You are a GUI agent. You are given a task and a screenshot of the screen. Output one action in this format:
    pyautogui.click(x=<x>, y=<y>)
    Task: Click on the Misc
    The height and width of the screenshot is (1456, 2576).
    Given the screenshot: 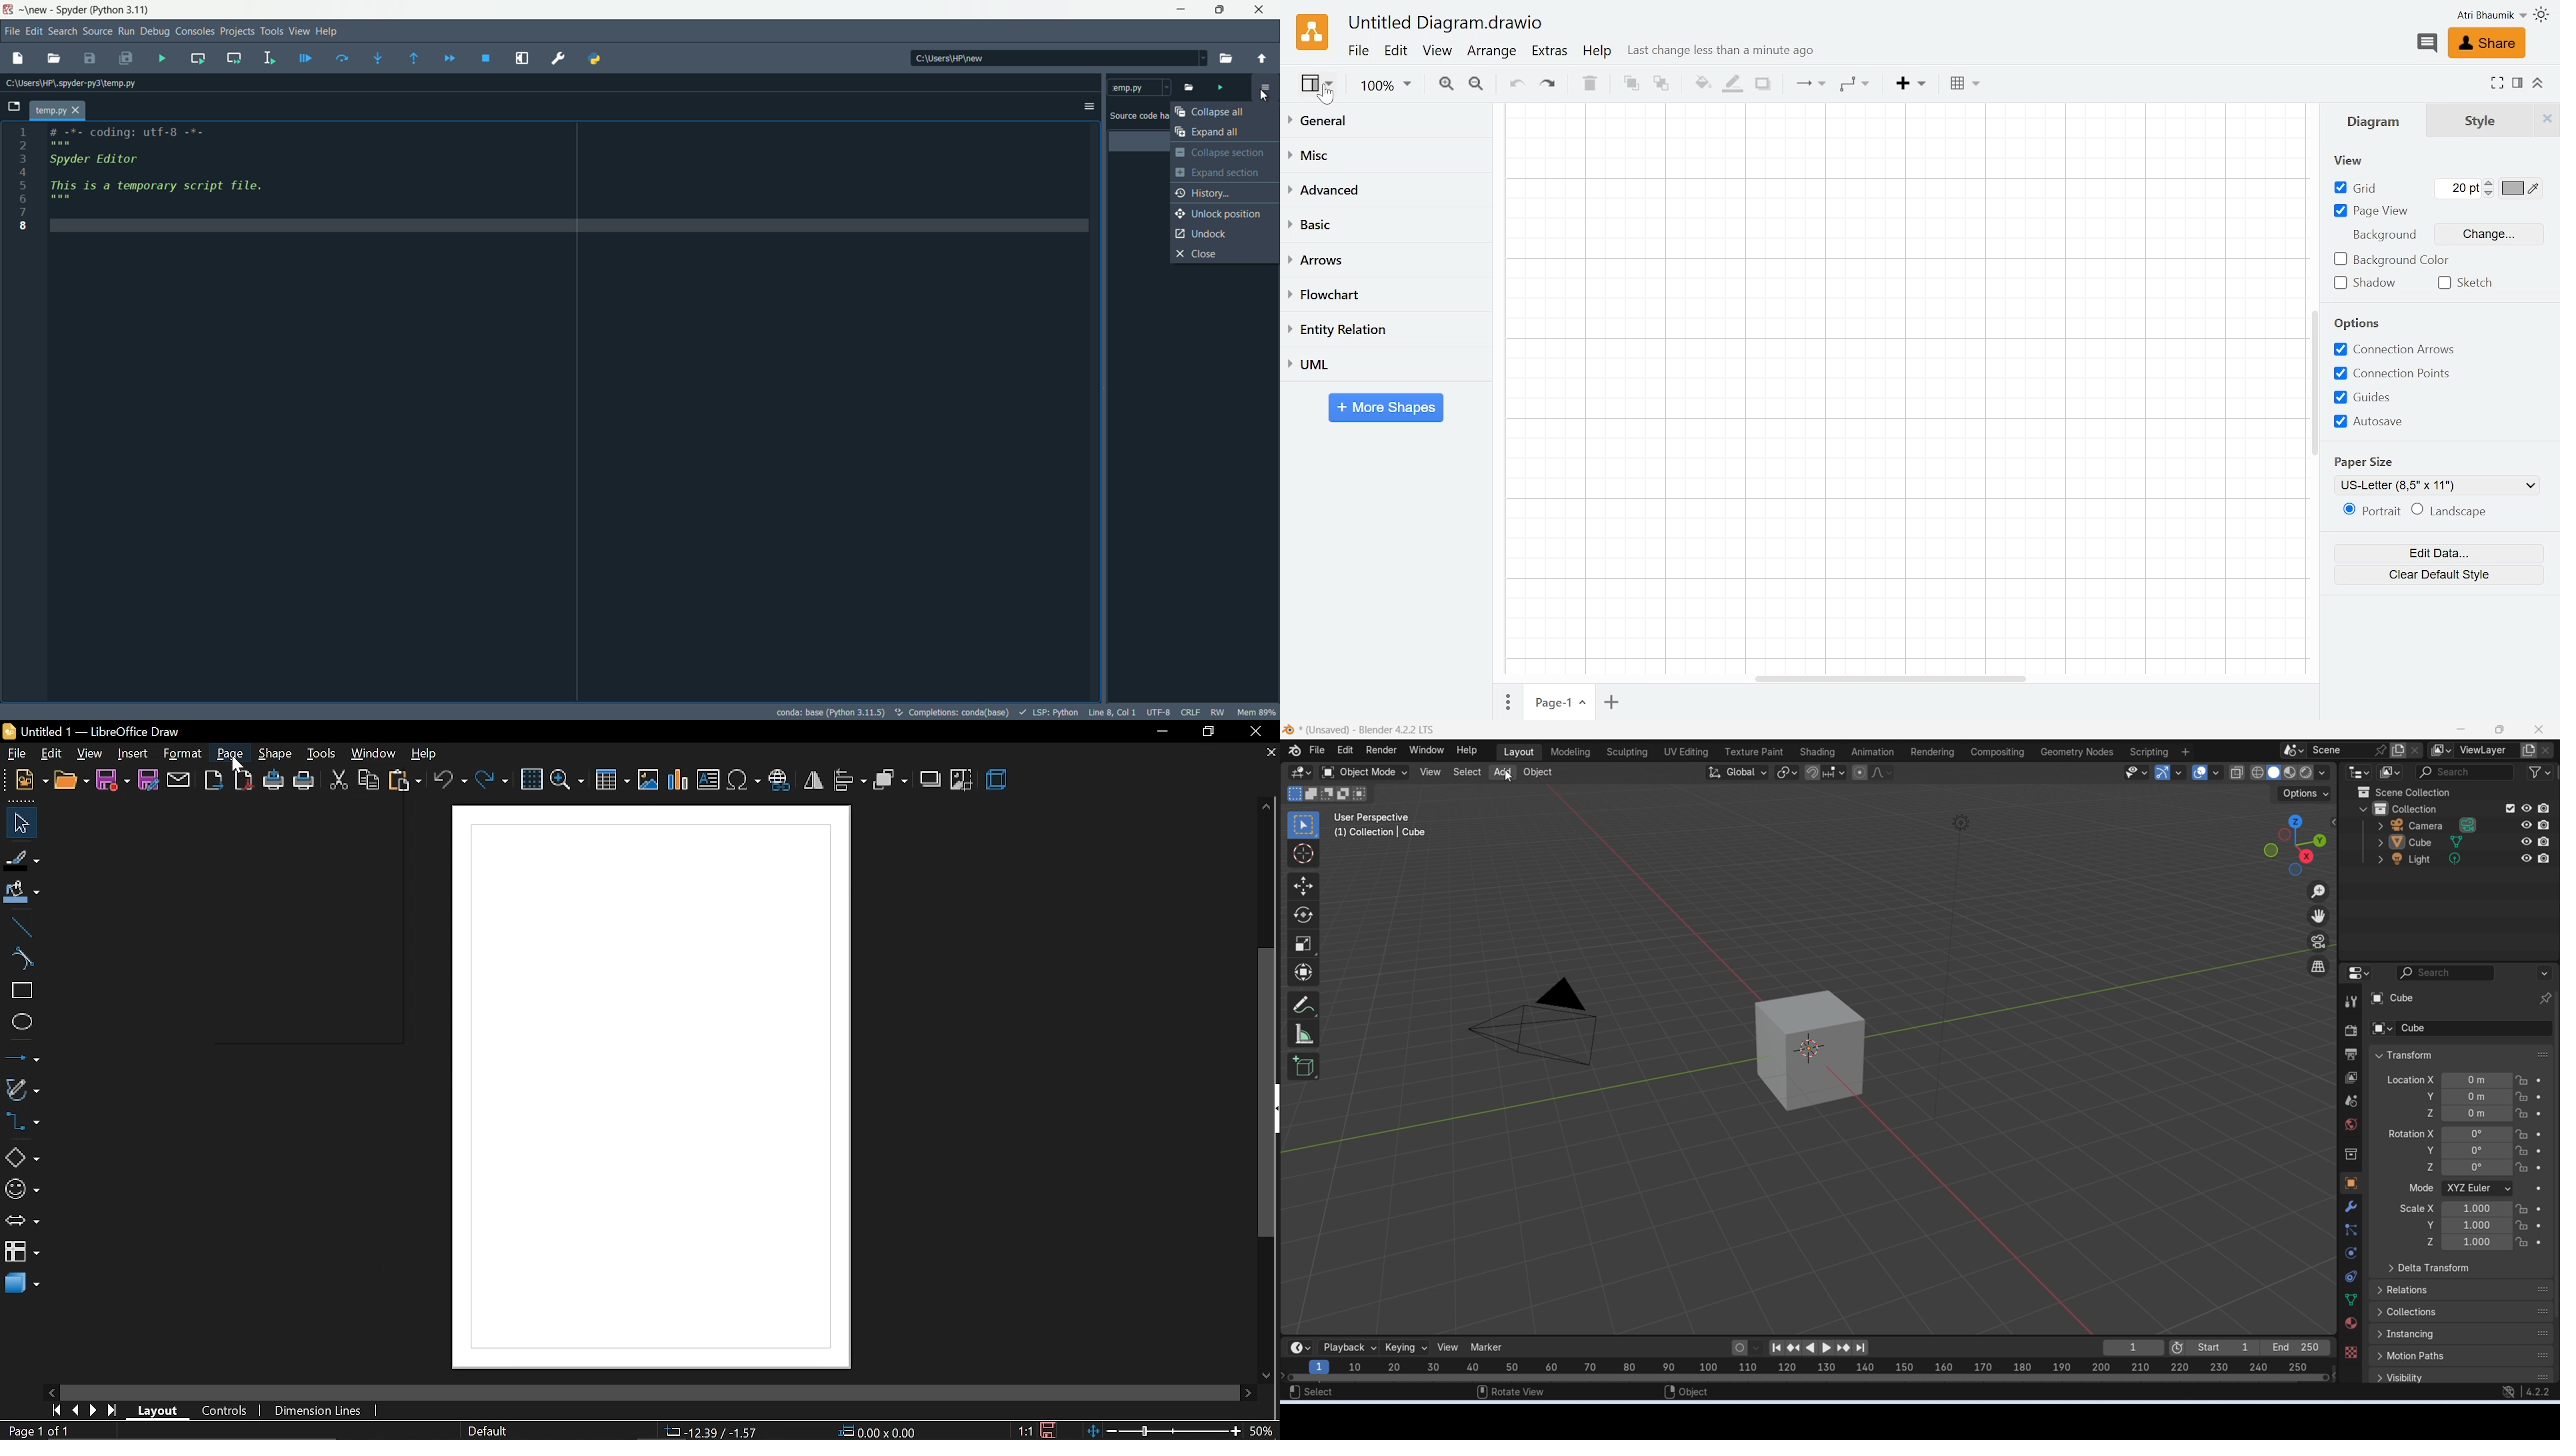 What is the action you would take?
    pyautogui.click(x=1383, y=152)
    